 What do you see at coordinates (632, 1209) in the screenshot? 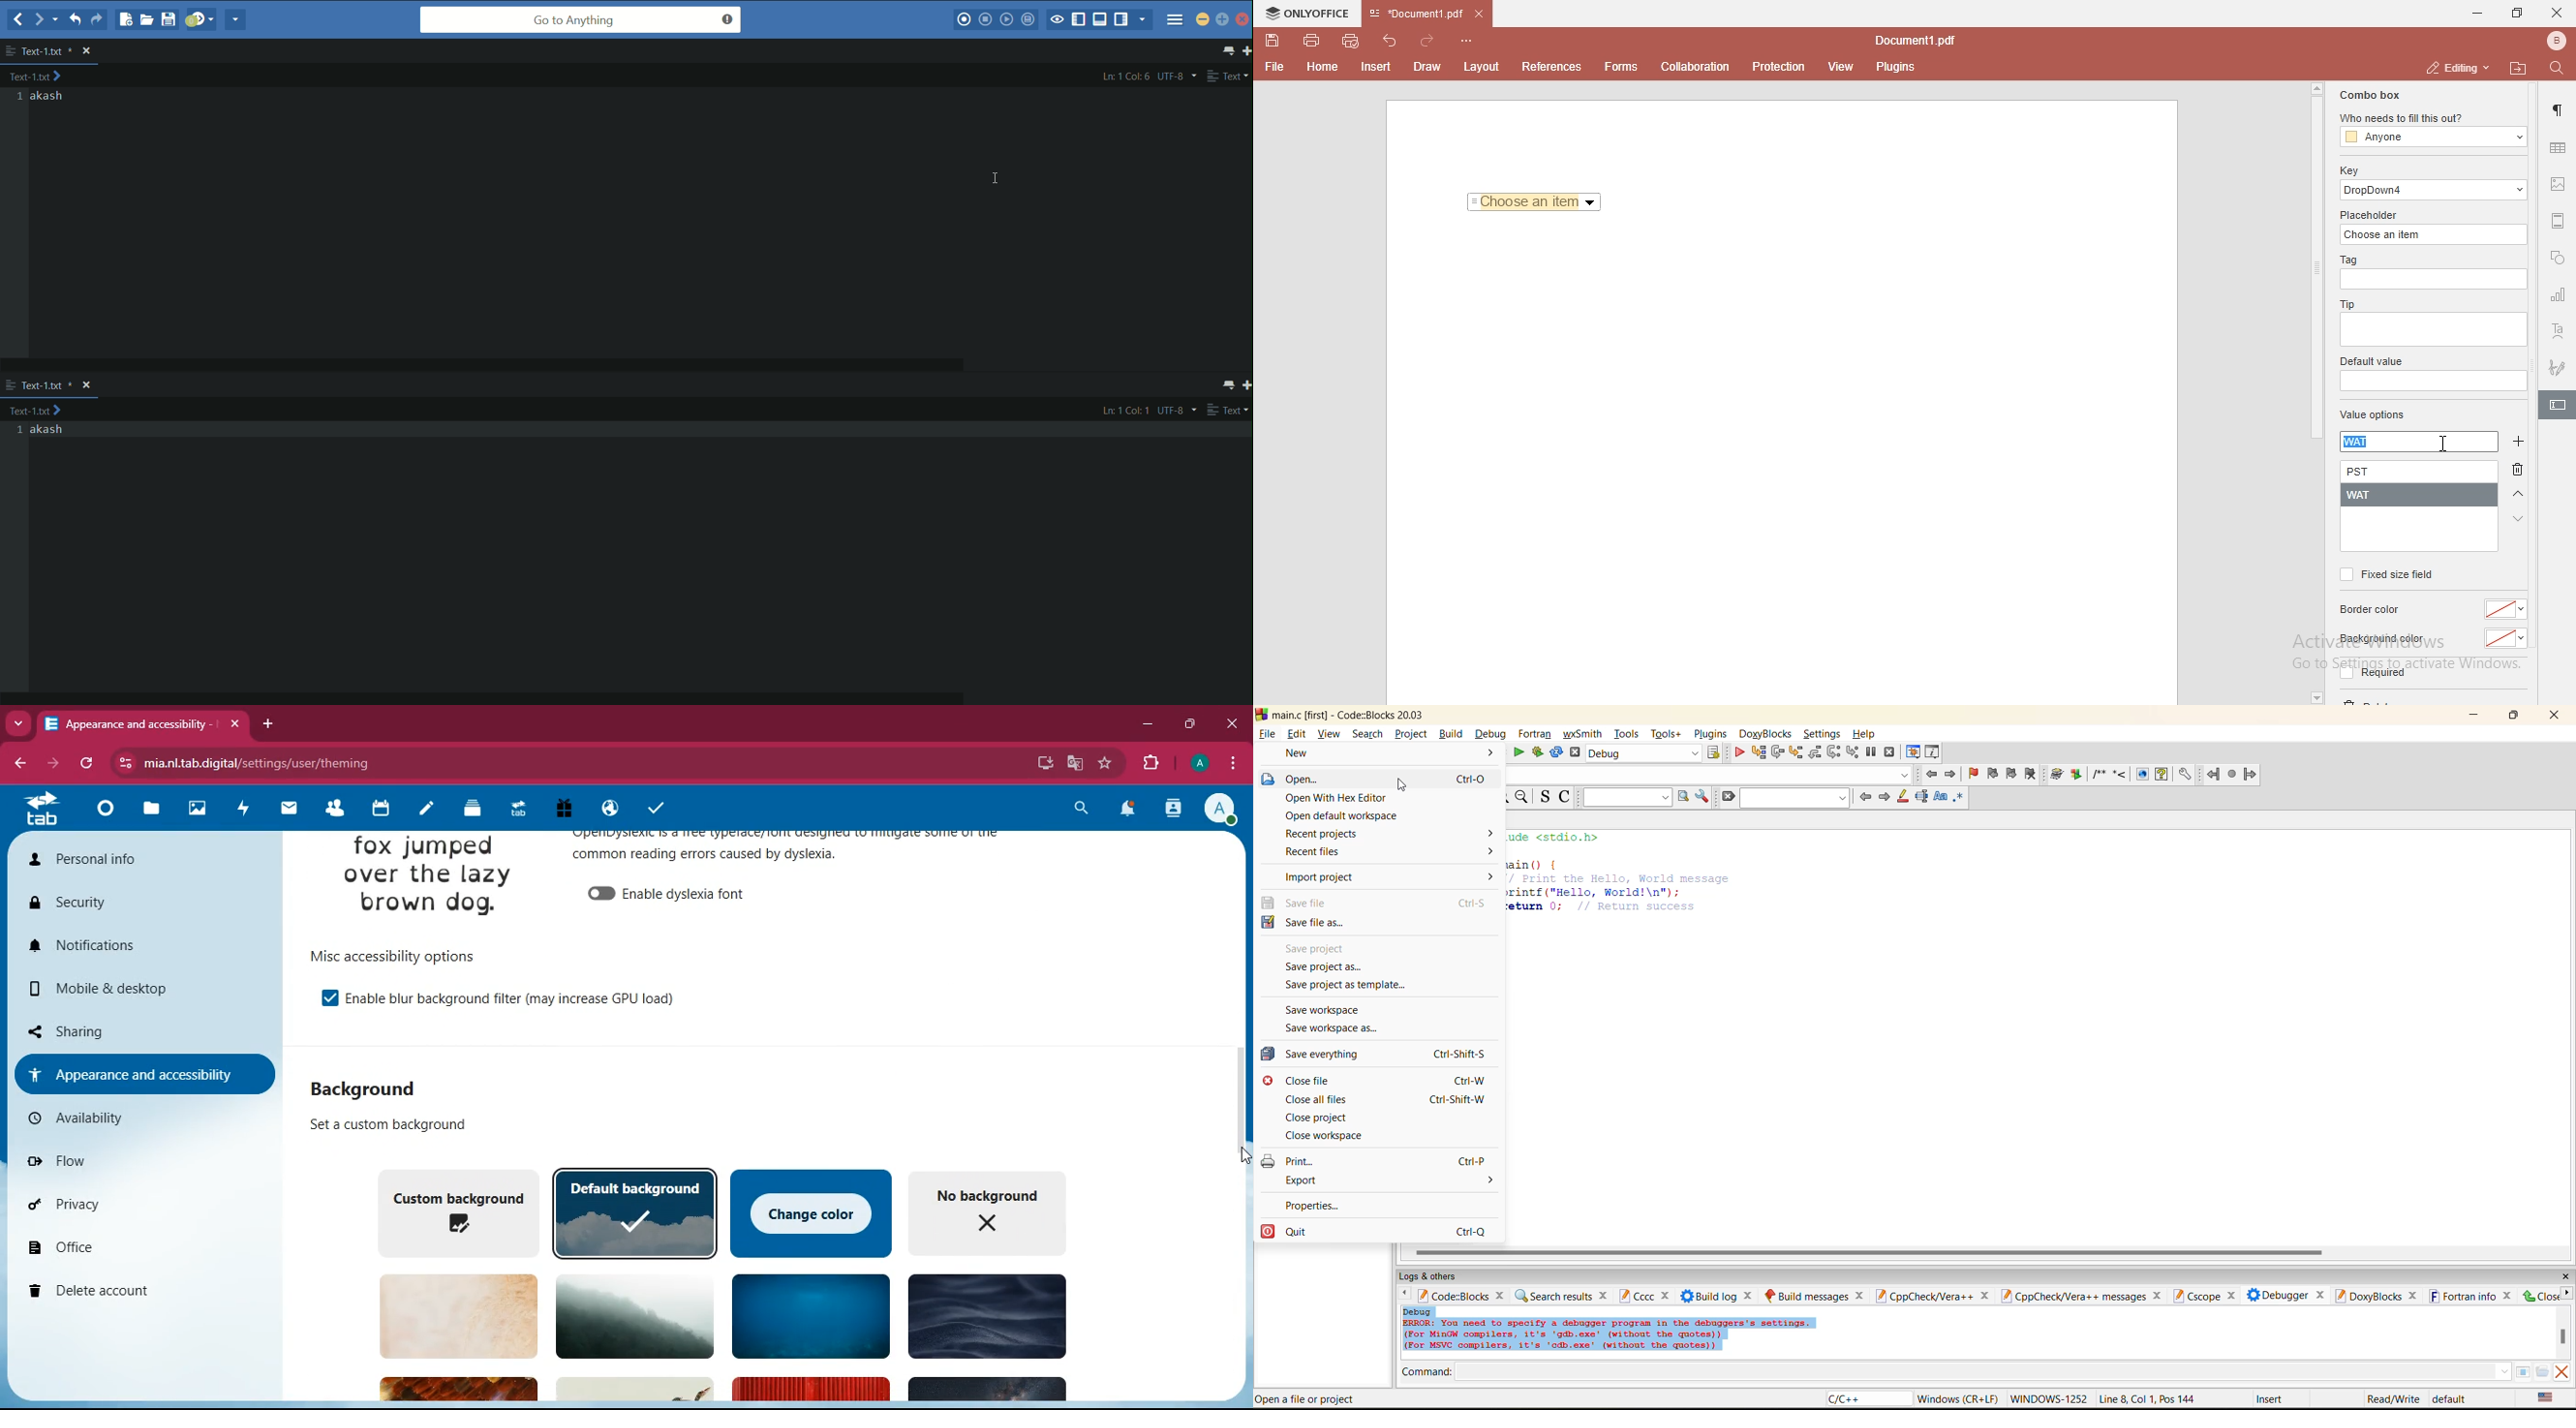
I see `default` at bounding box center [632, 1209].